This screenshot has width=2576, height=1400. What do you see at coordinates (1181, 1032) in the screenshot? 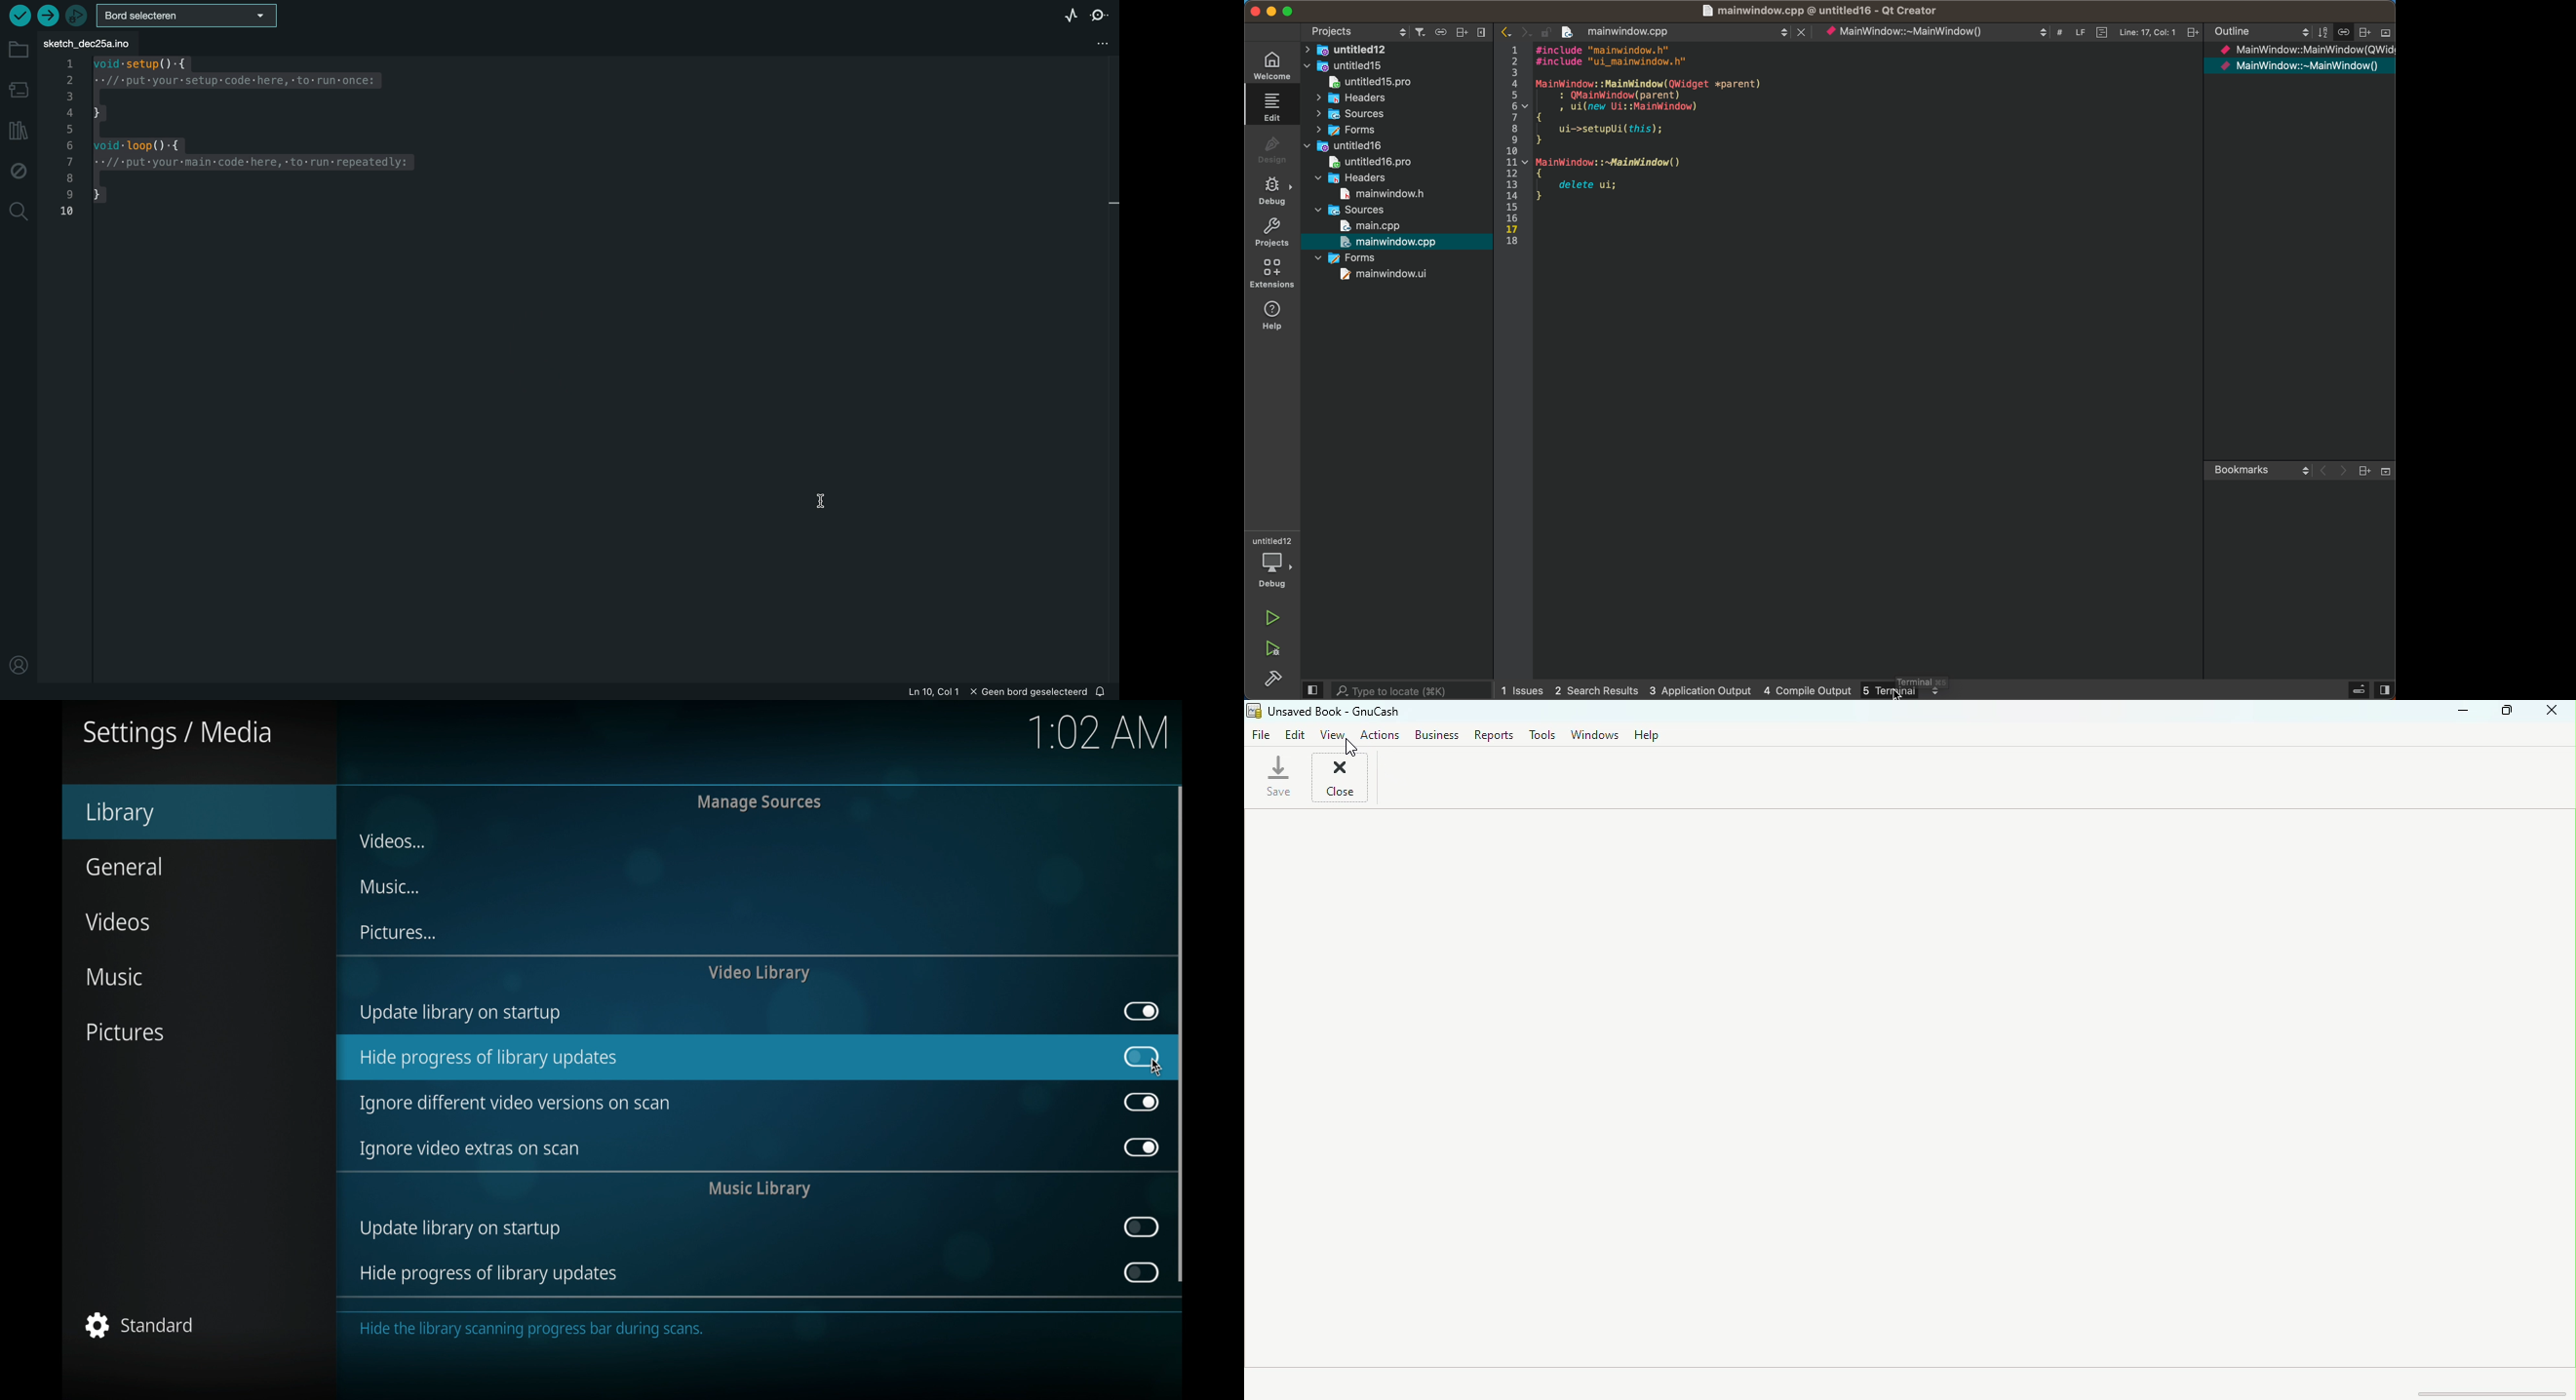
I see `scroll box` at bounding box center [1181, 1032].